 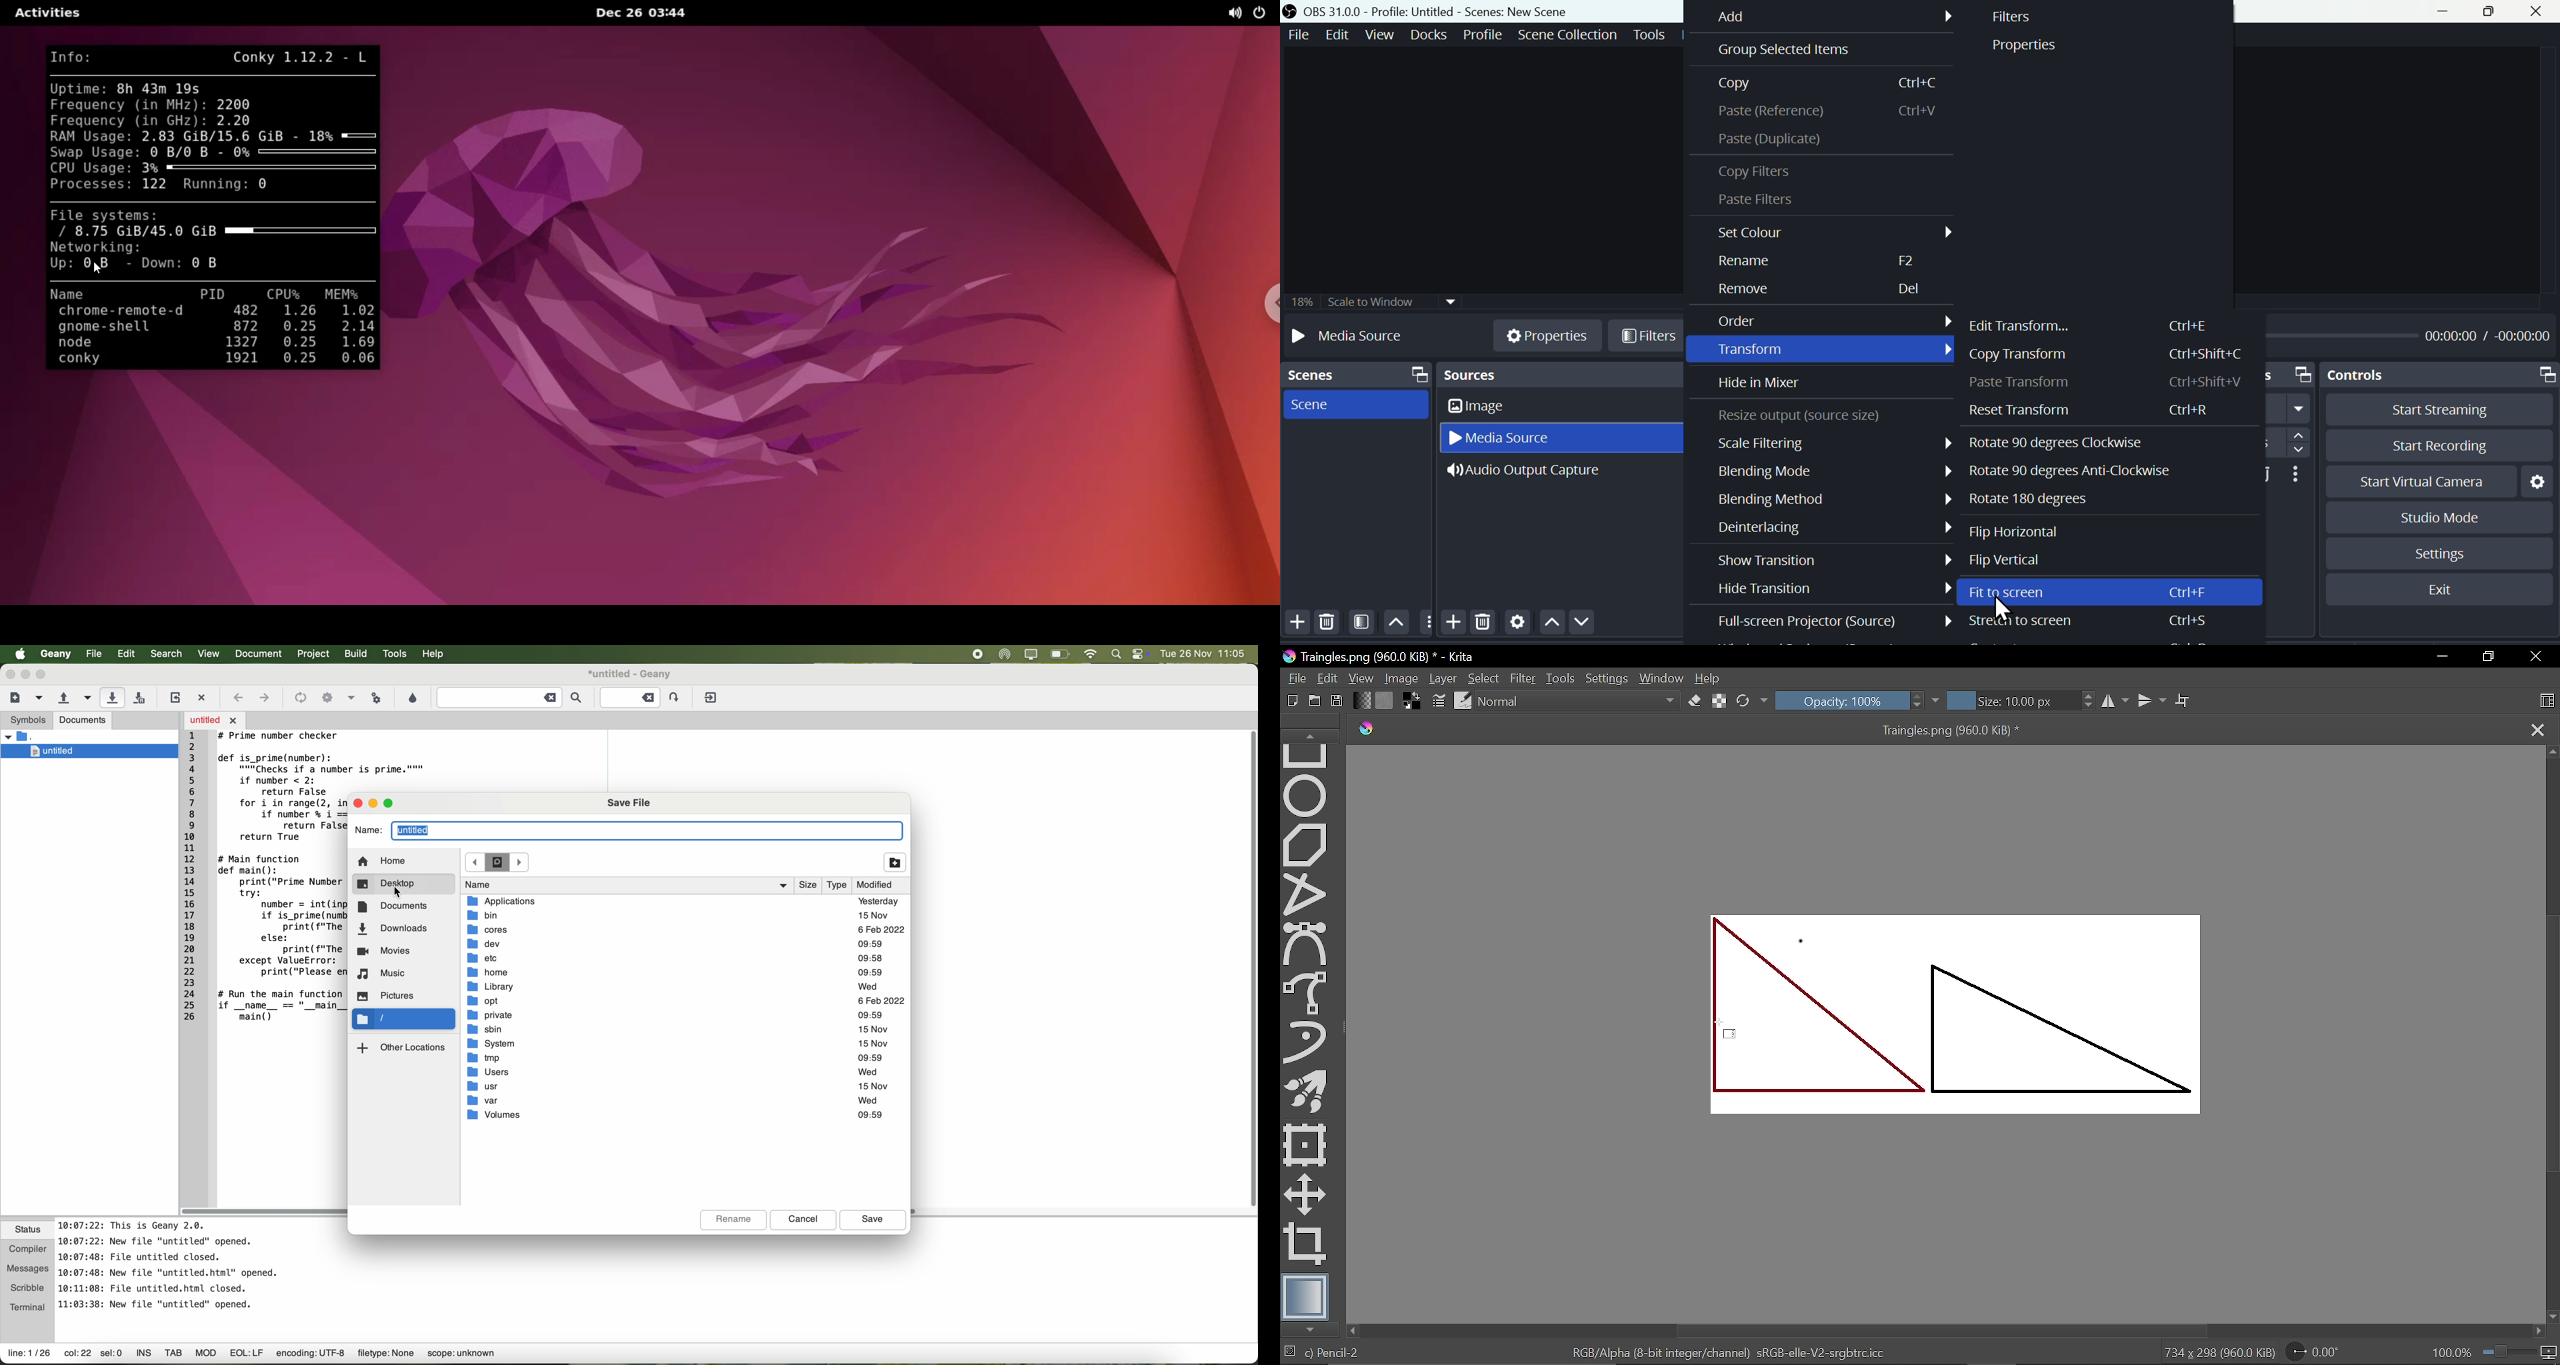 I want to click on Settings, so click(x=2441, y=554).